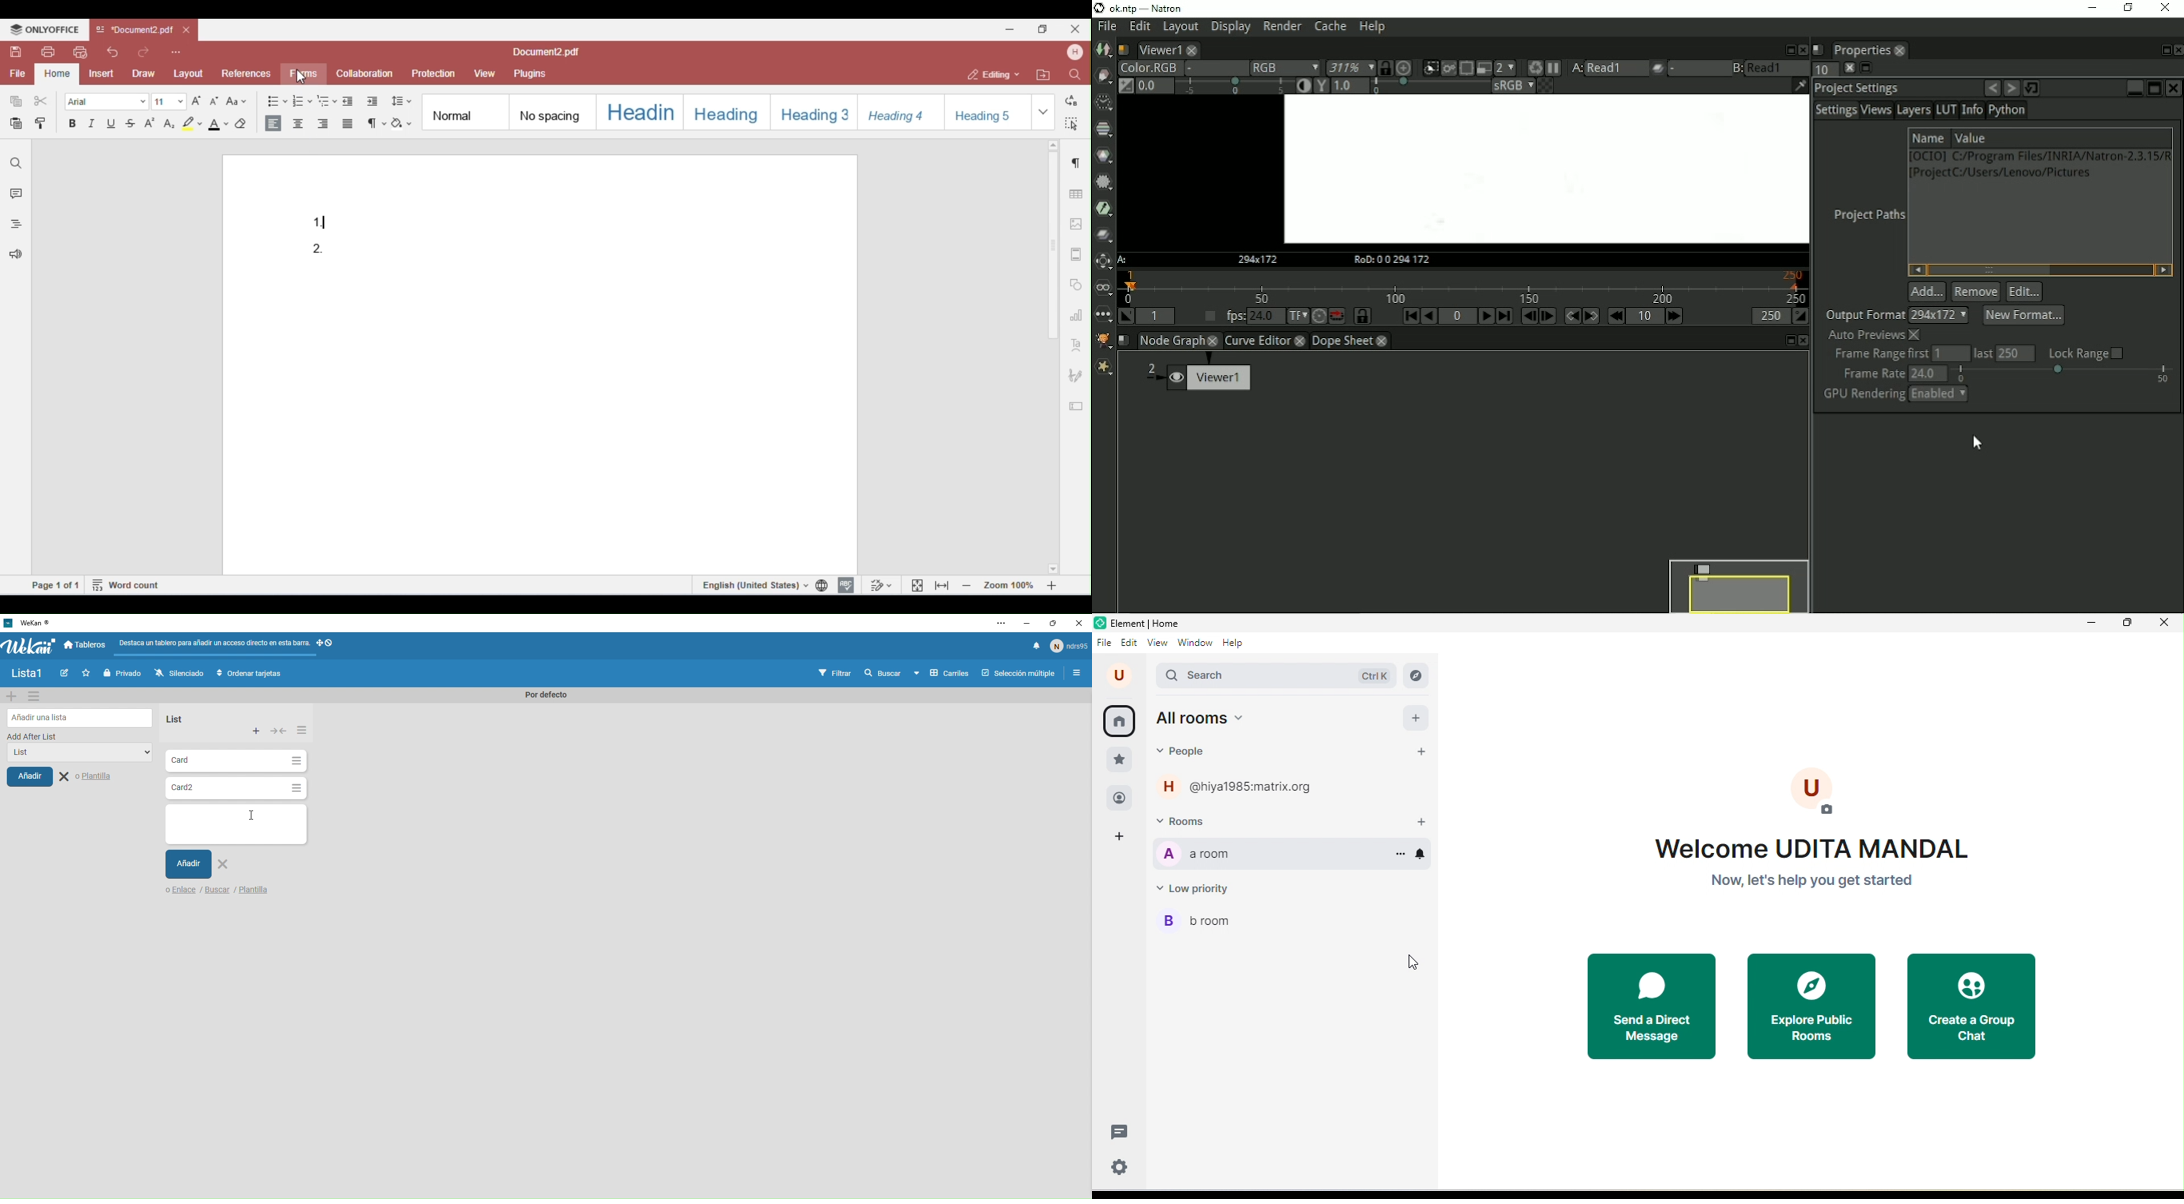 The image size is (2184, 1204). Describe the element at coordinates (1077, 624) in the screenshot. I see `close` at that location.